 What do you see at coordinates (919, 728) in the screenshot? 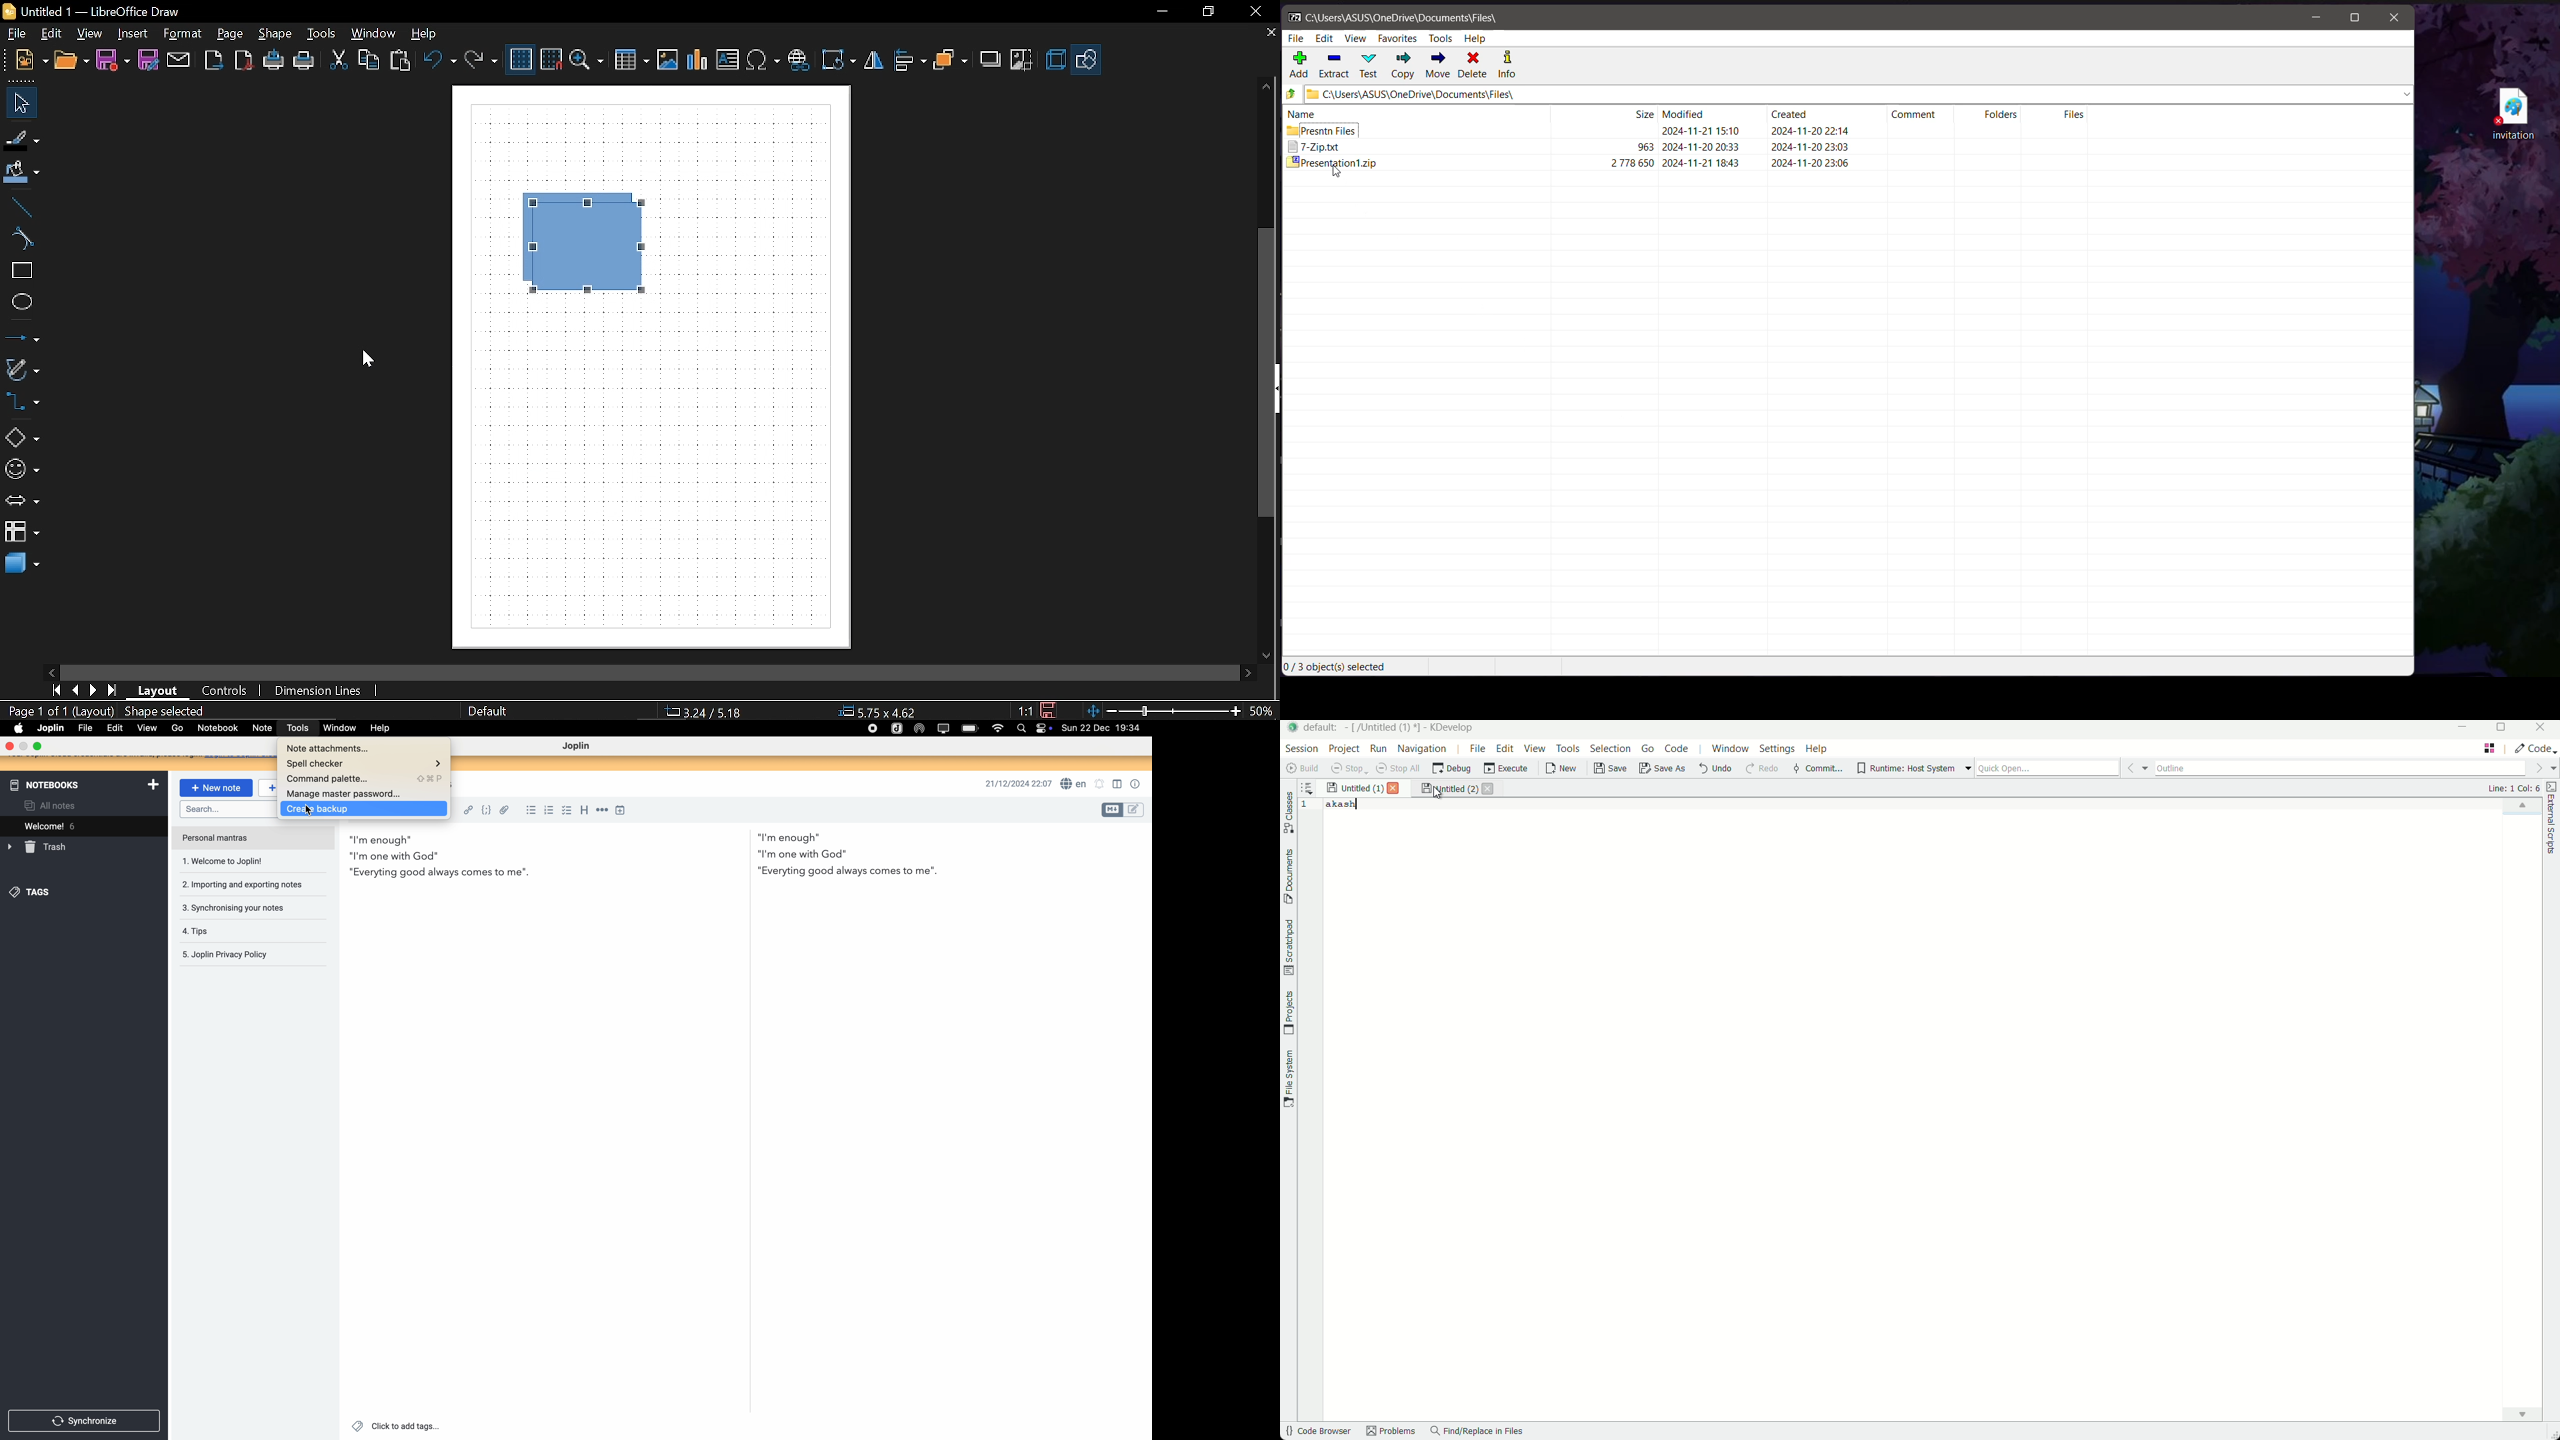
I see `Airdrop` at bounding box center [919, 728].